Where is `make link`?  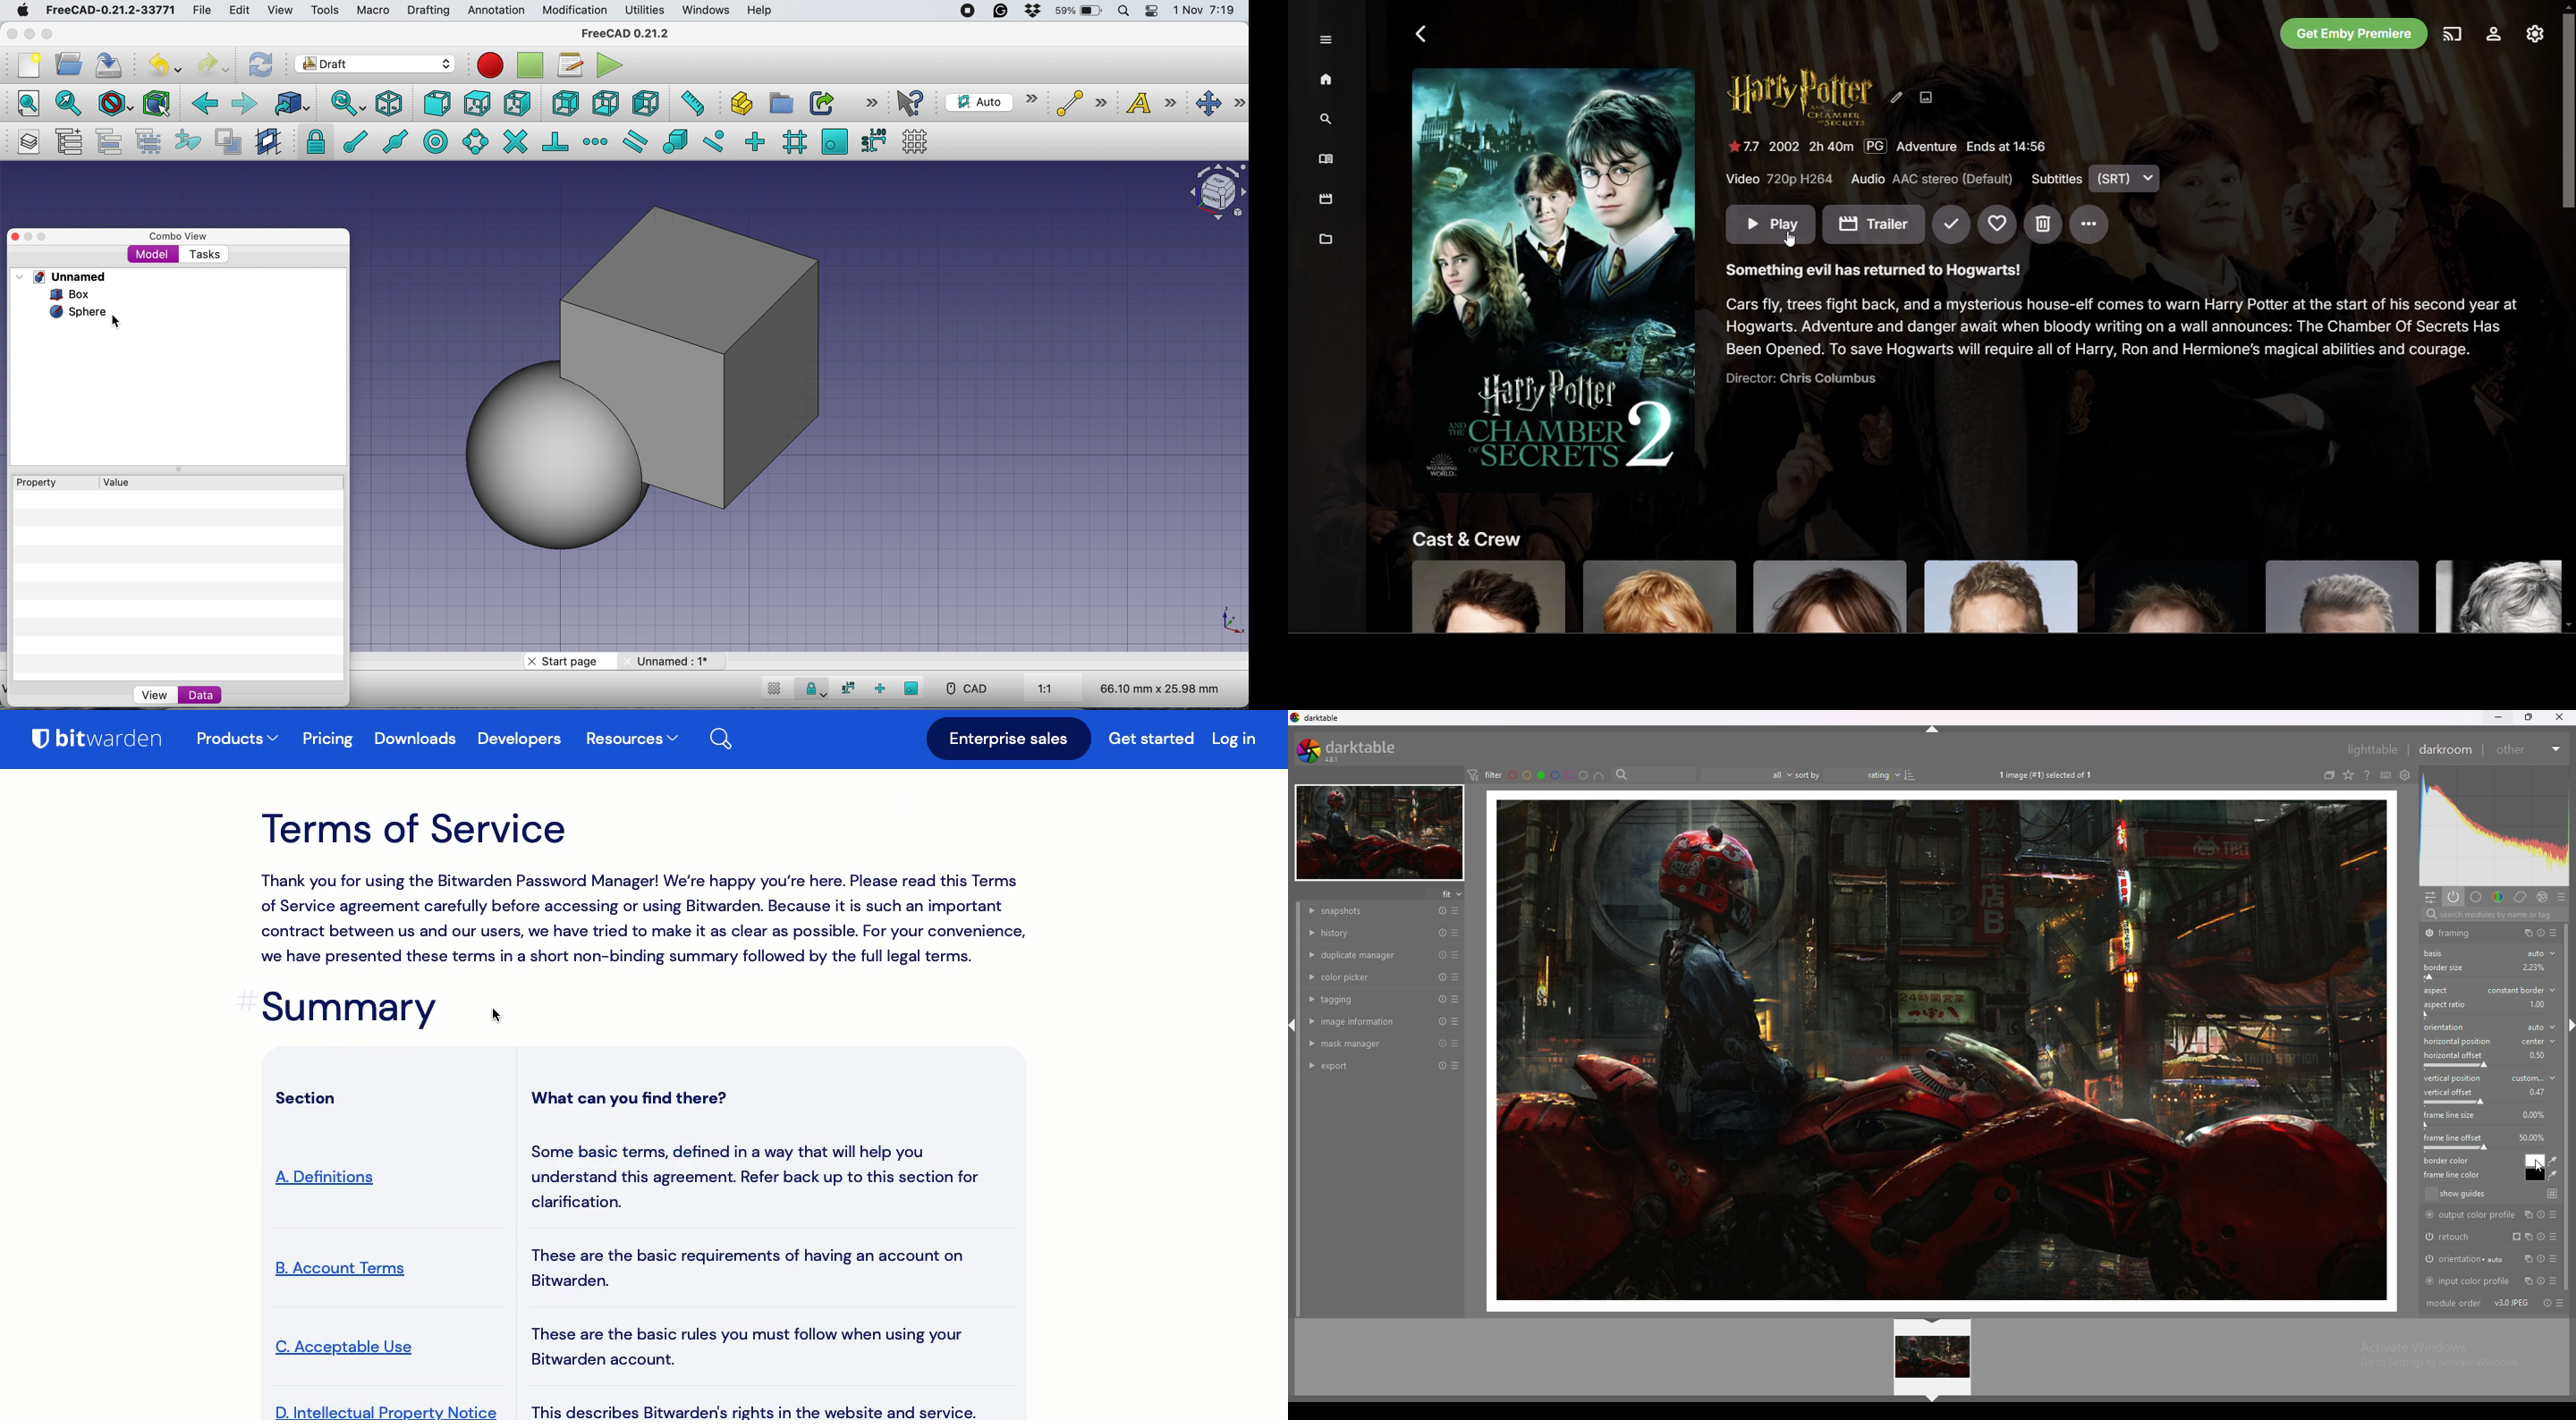
make link is located at coordinates (822, 102).